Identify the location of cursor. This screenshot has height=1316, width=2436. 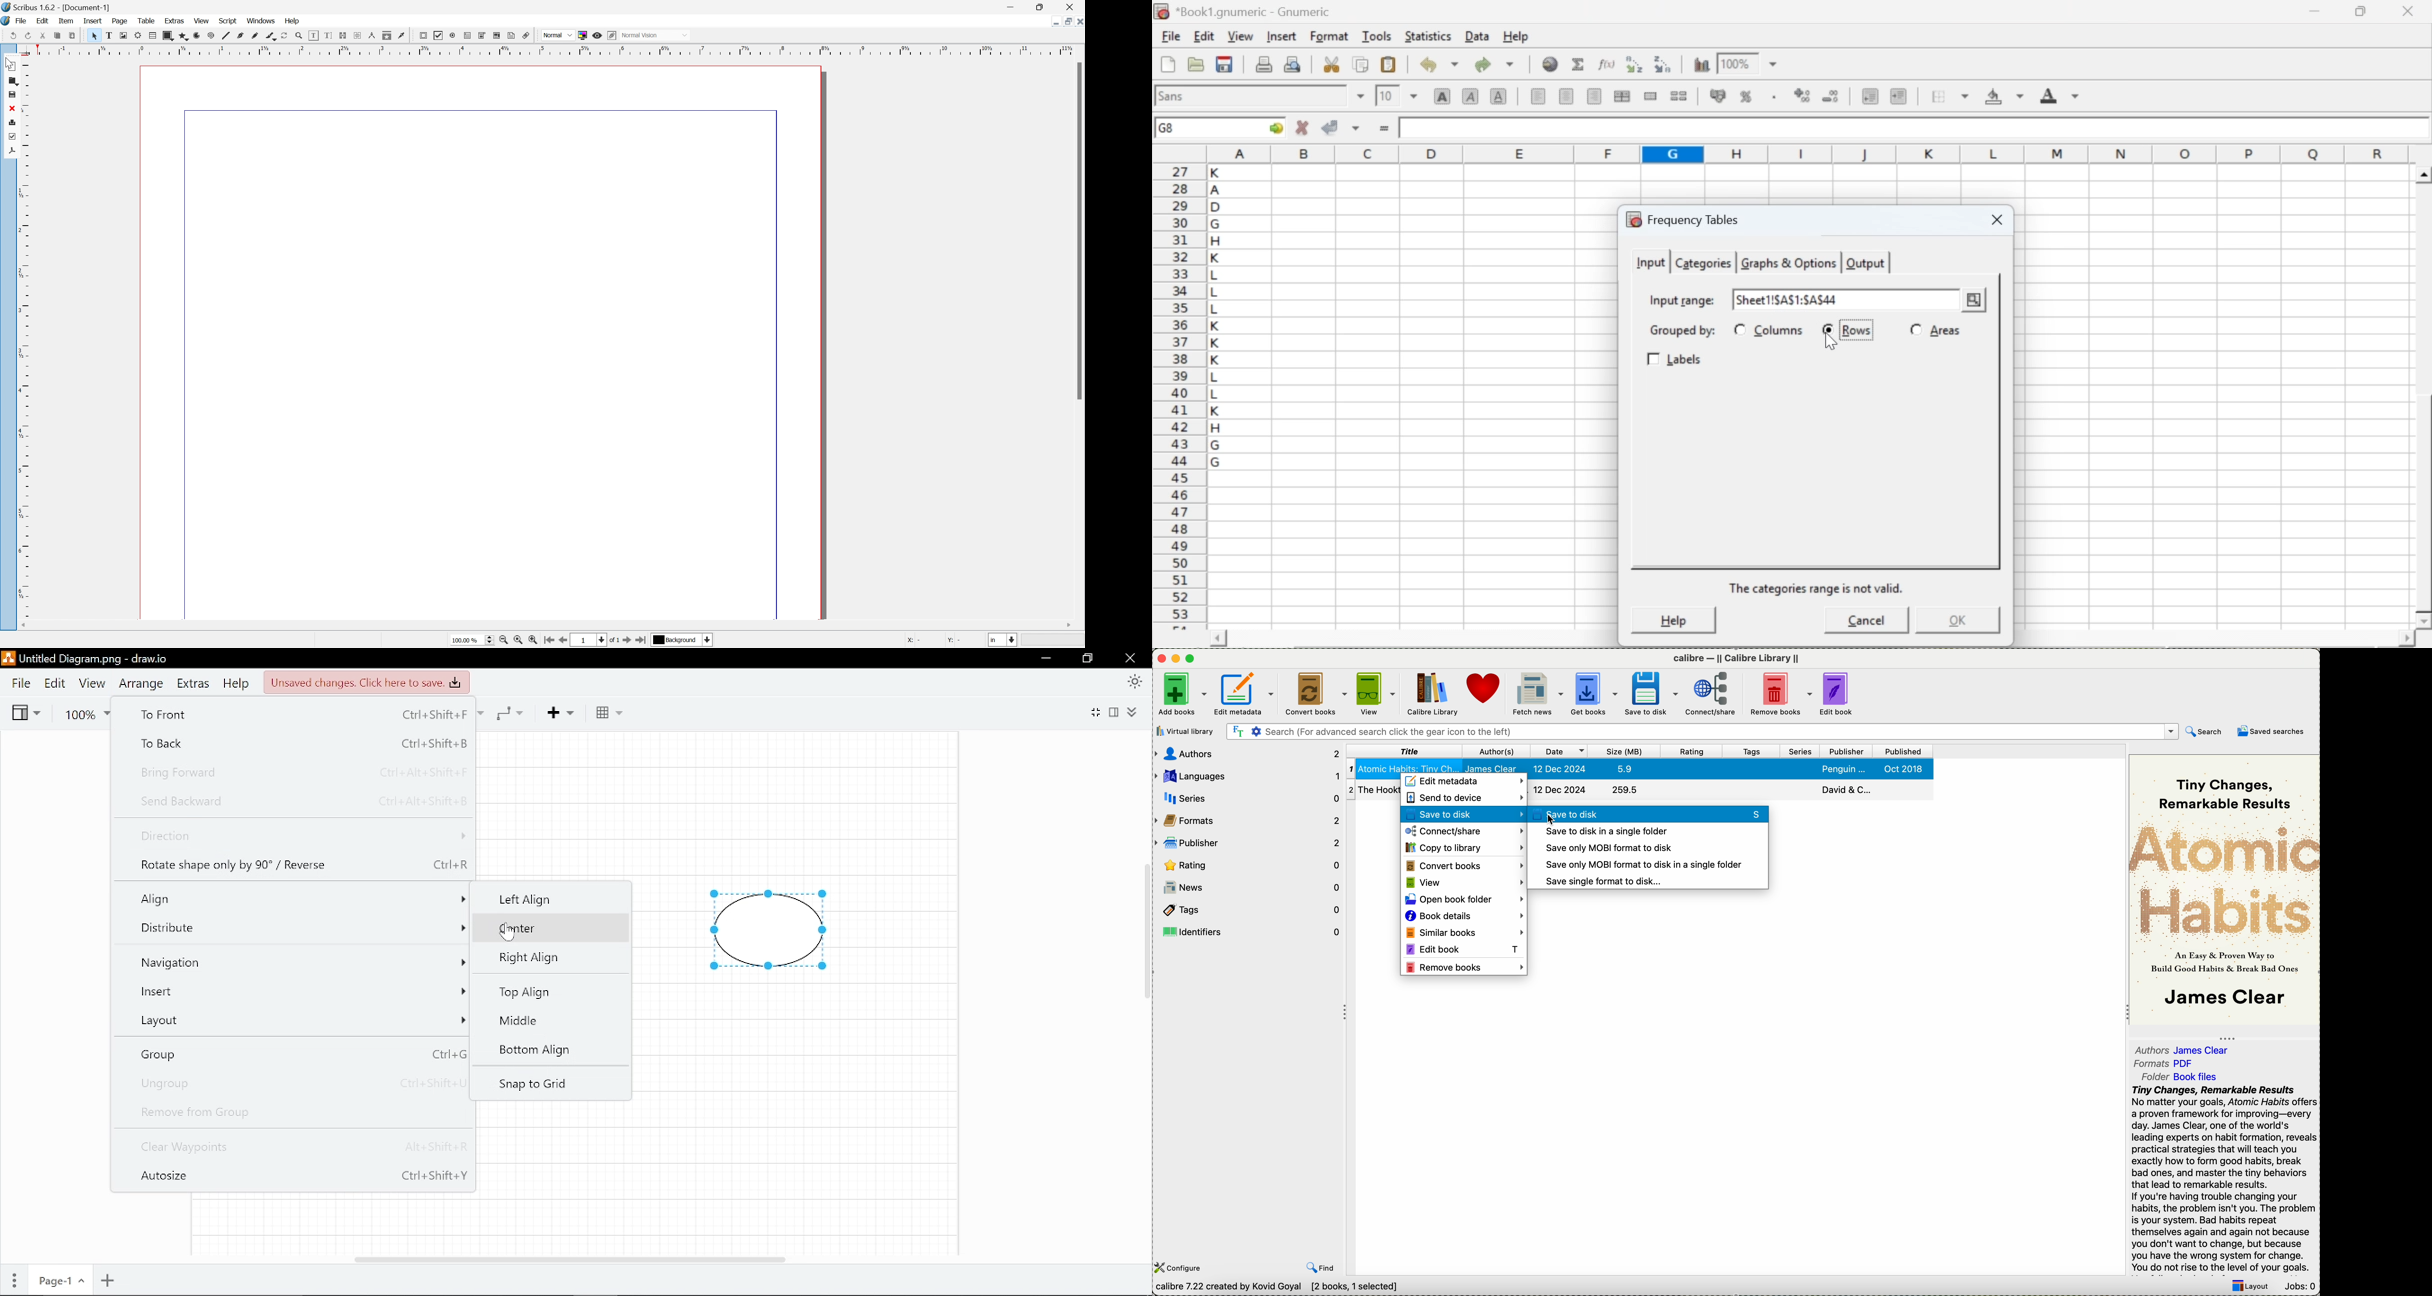
(1549, 817).